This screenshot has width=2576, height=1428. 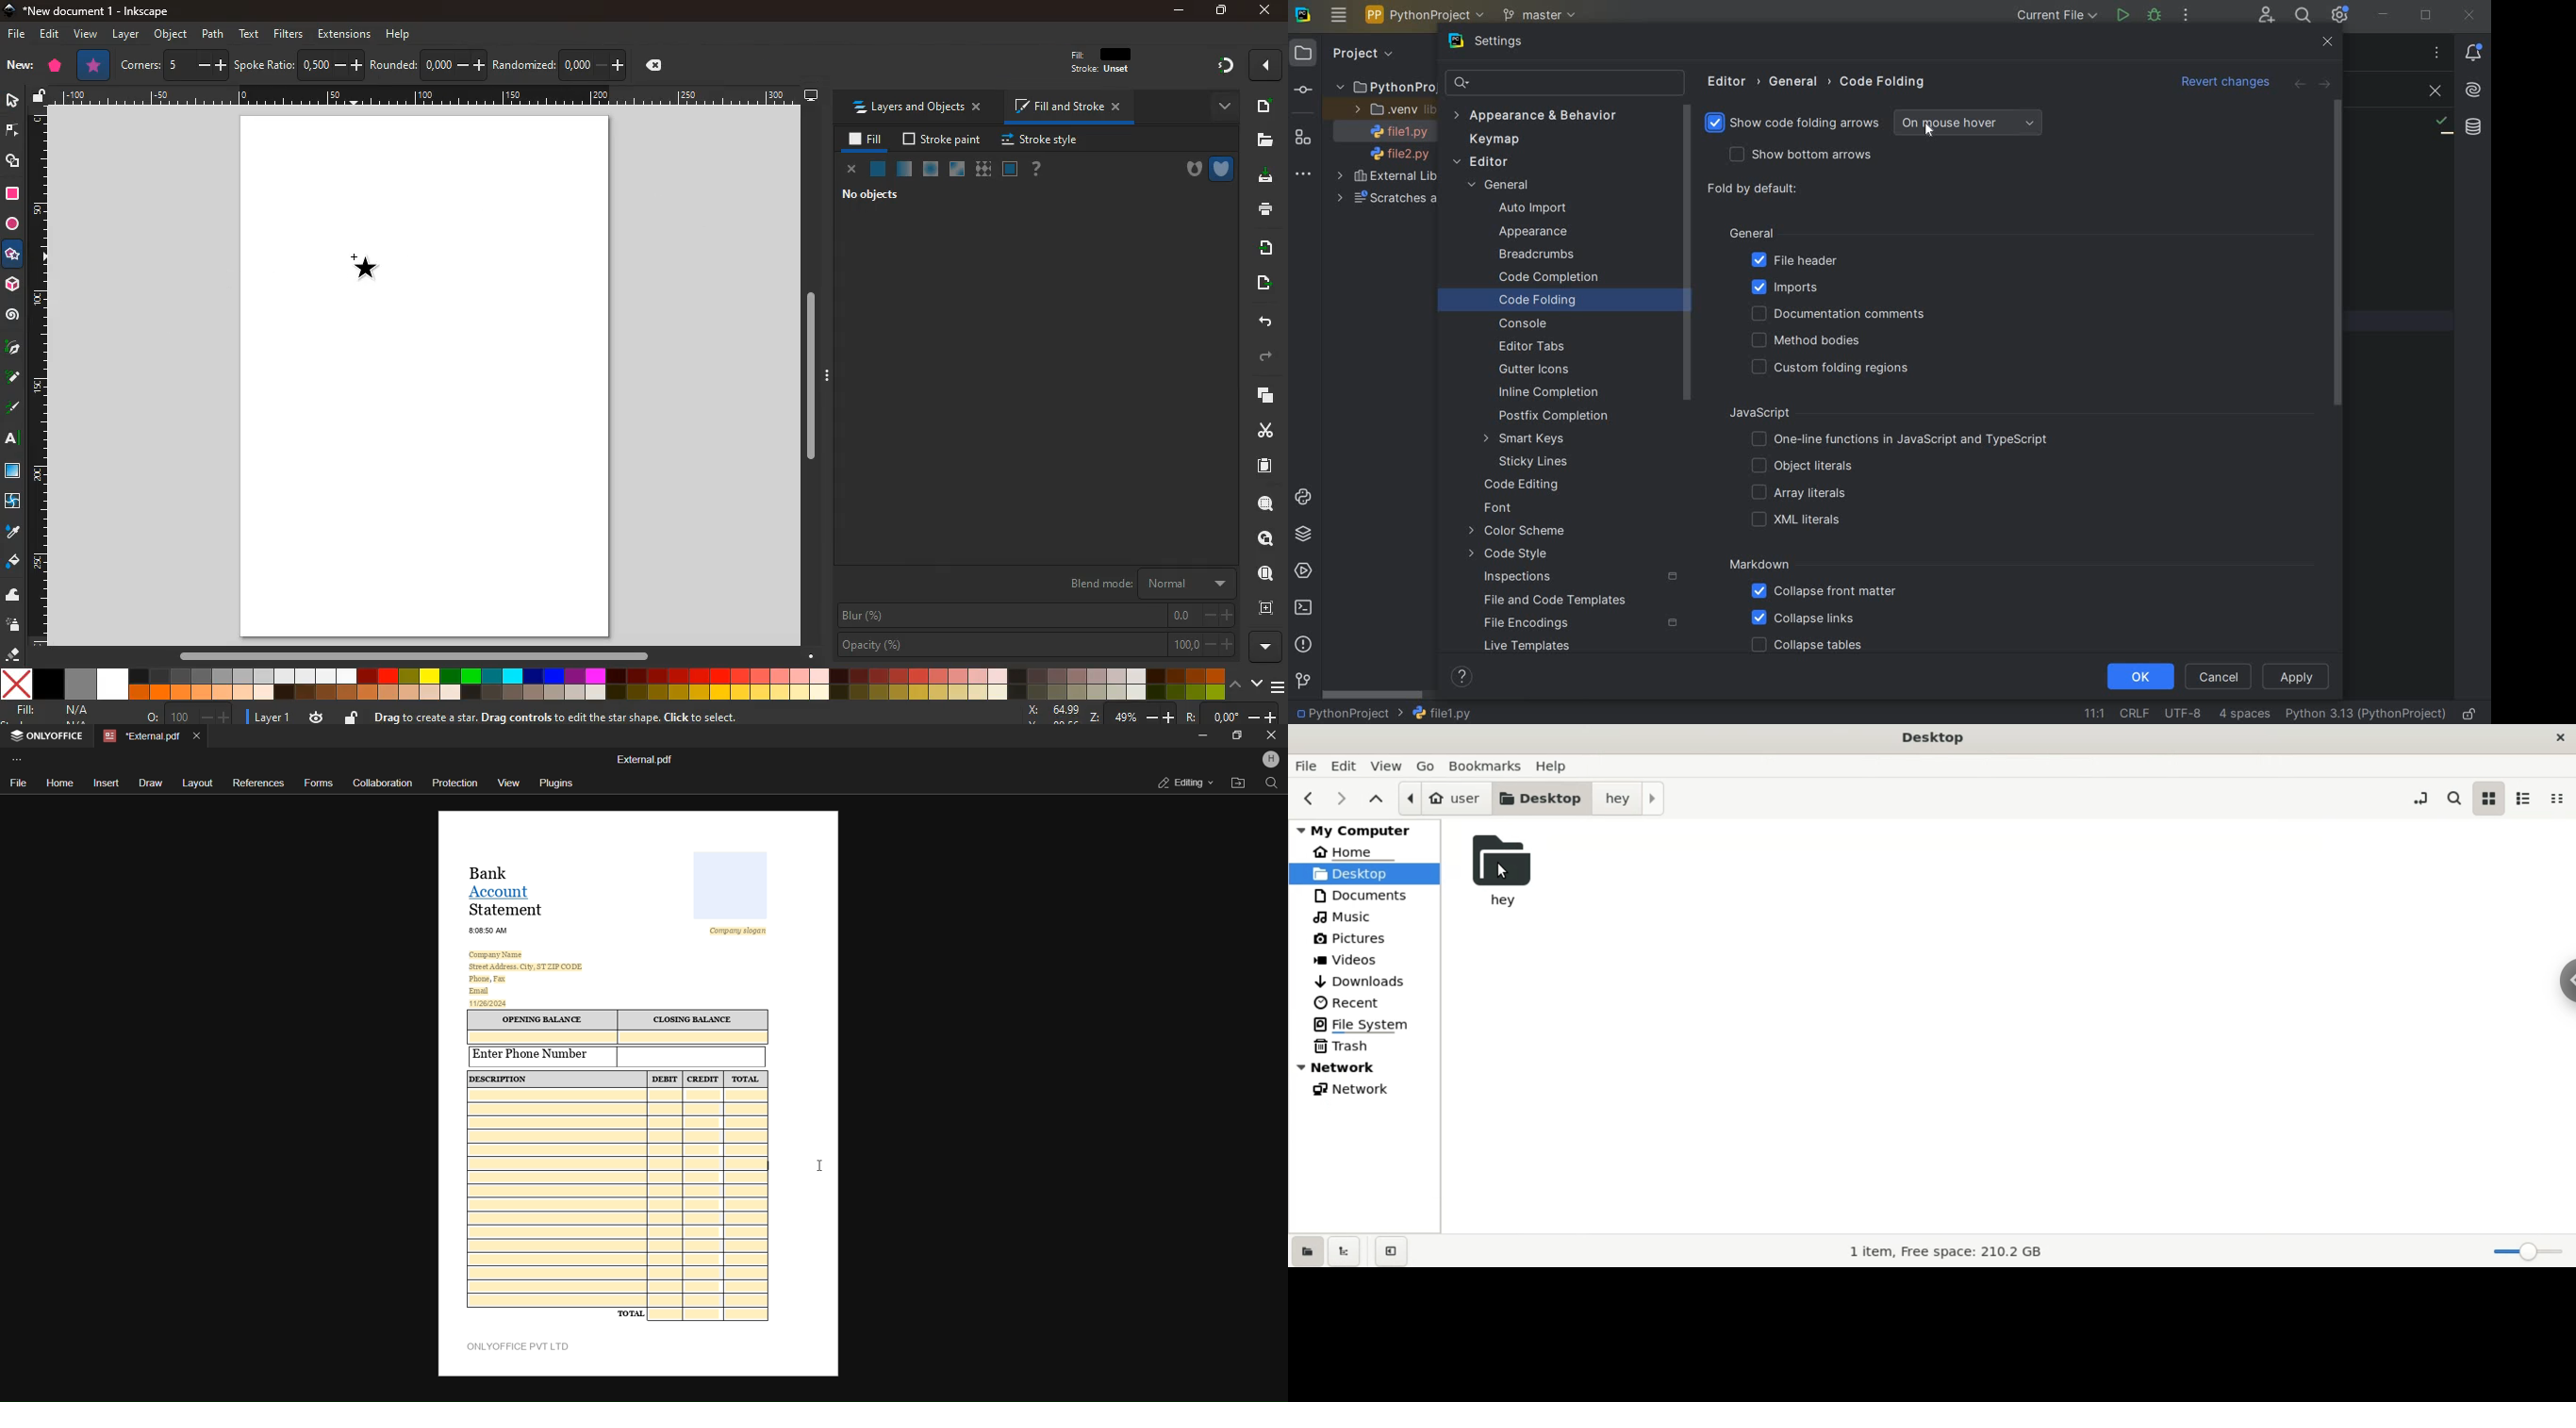 What do you see at coordinates (1368, 851) in the screenshot?
I see `home` at bounding box center [1368, 851].